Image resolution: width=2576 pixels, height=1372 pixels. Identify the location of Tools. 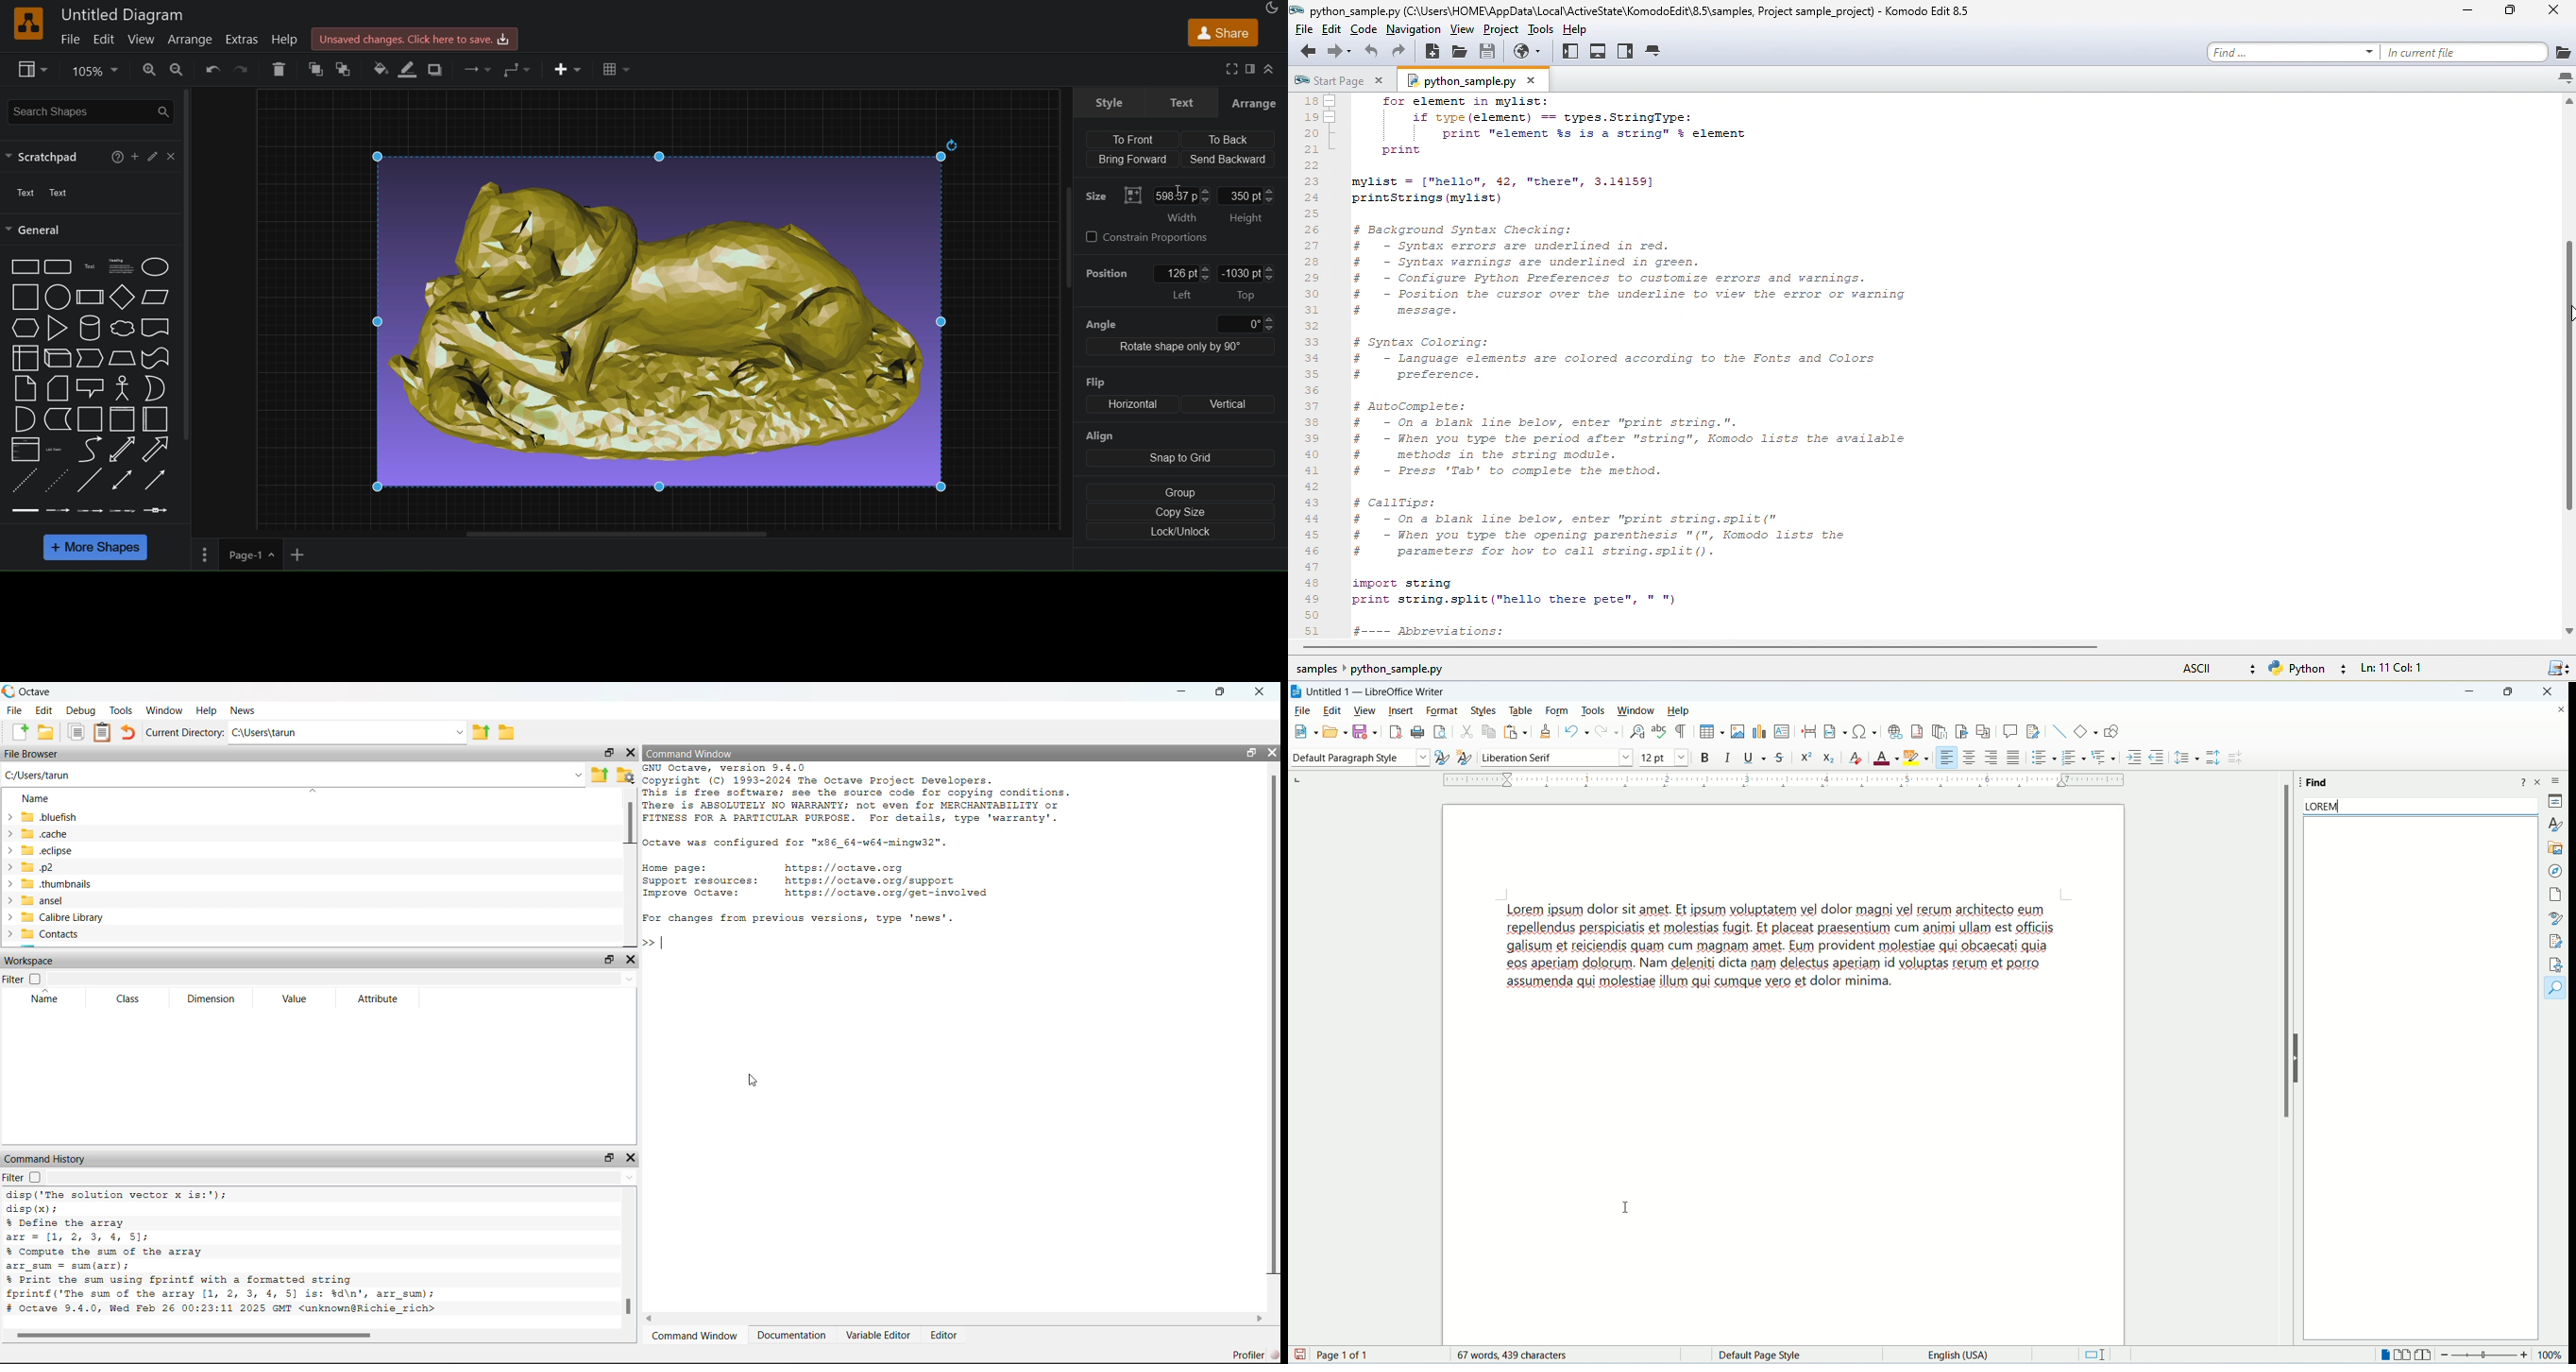
(122, 710).